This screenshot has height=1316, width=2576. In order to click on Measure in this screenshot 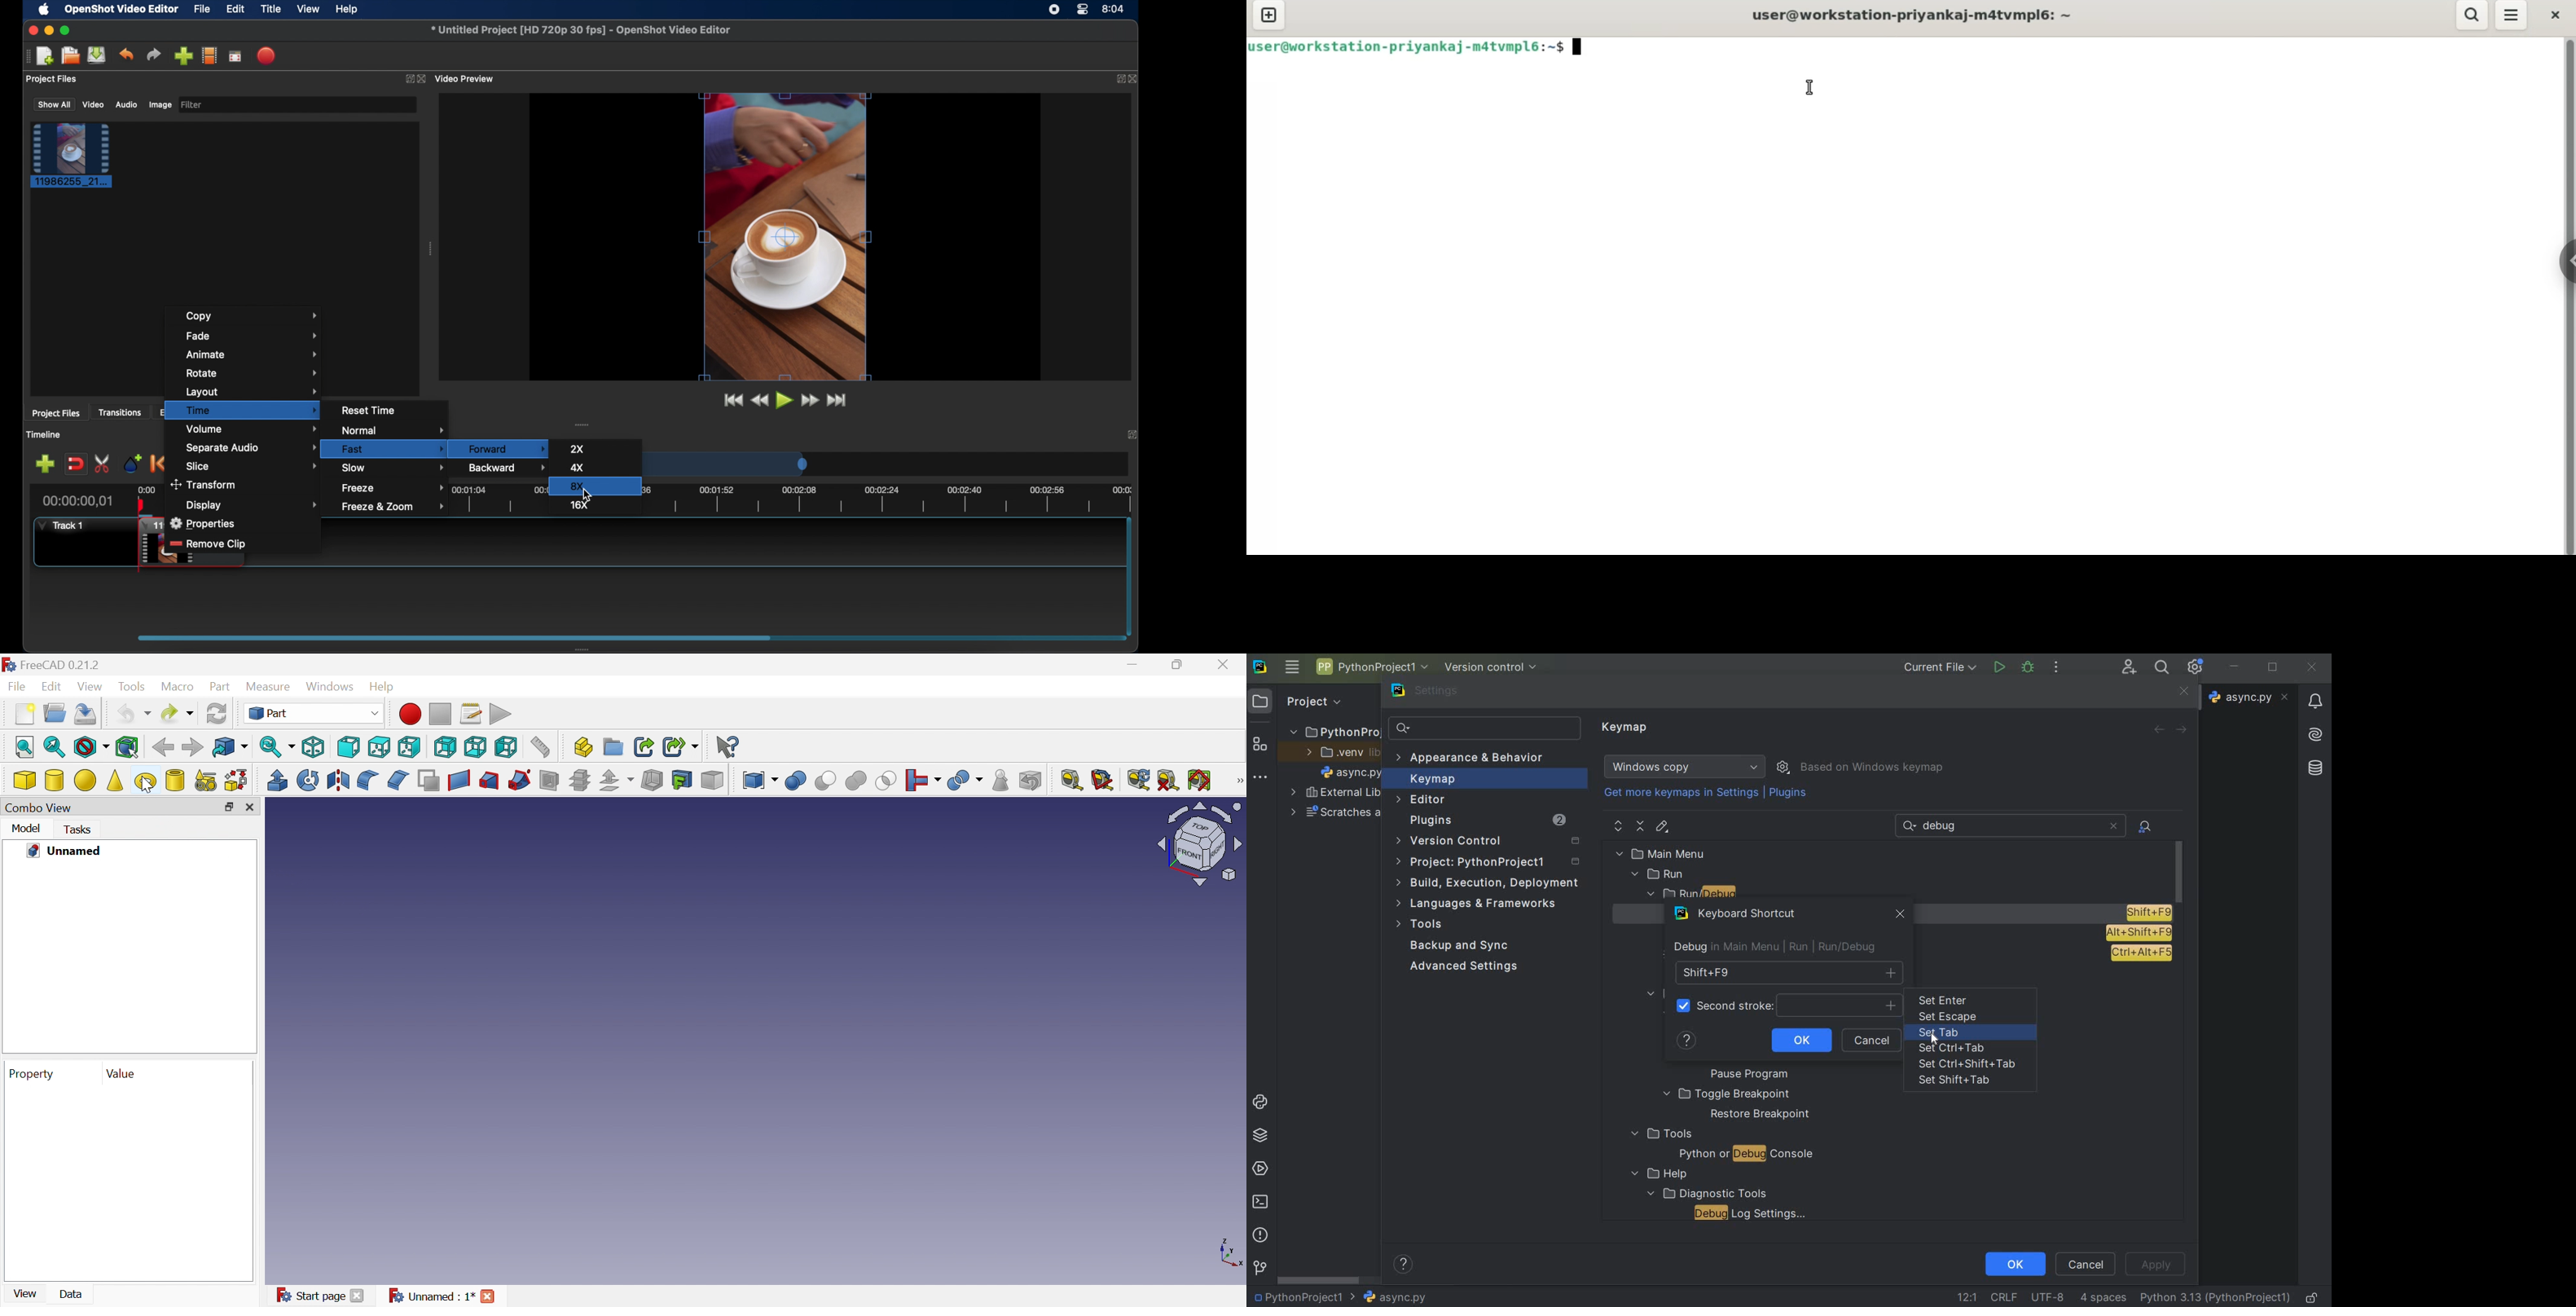, I will do `click(1238, 780)`.